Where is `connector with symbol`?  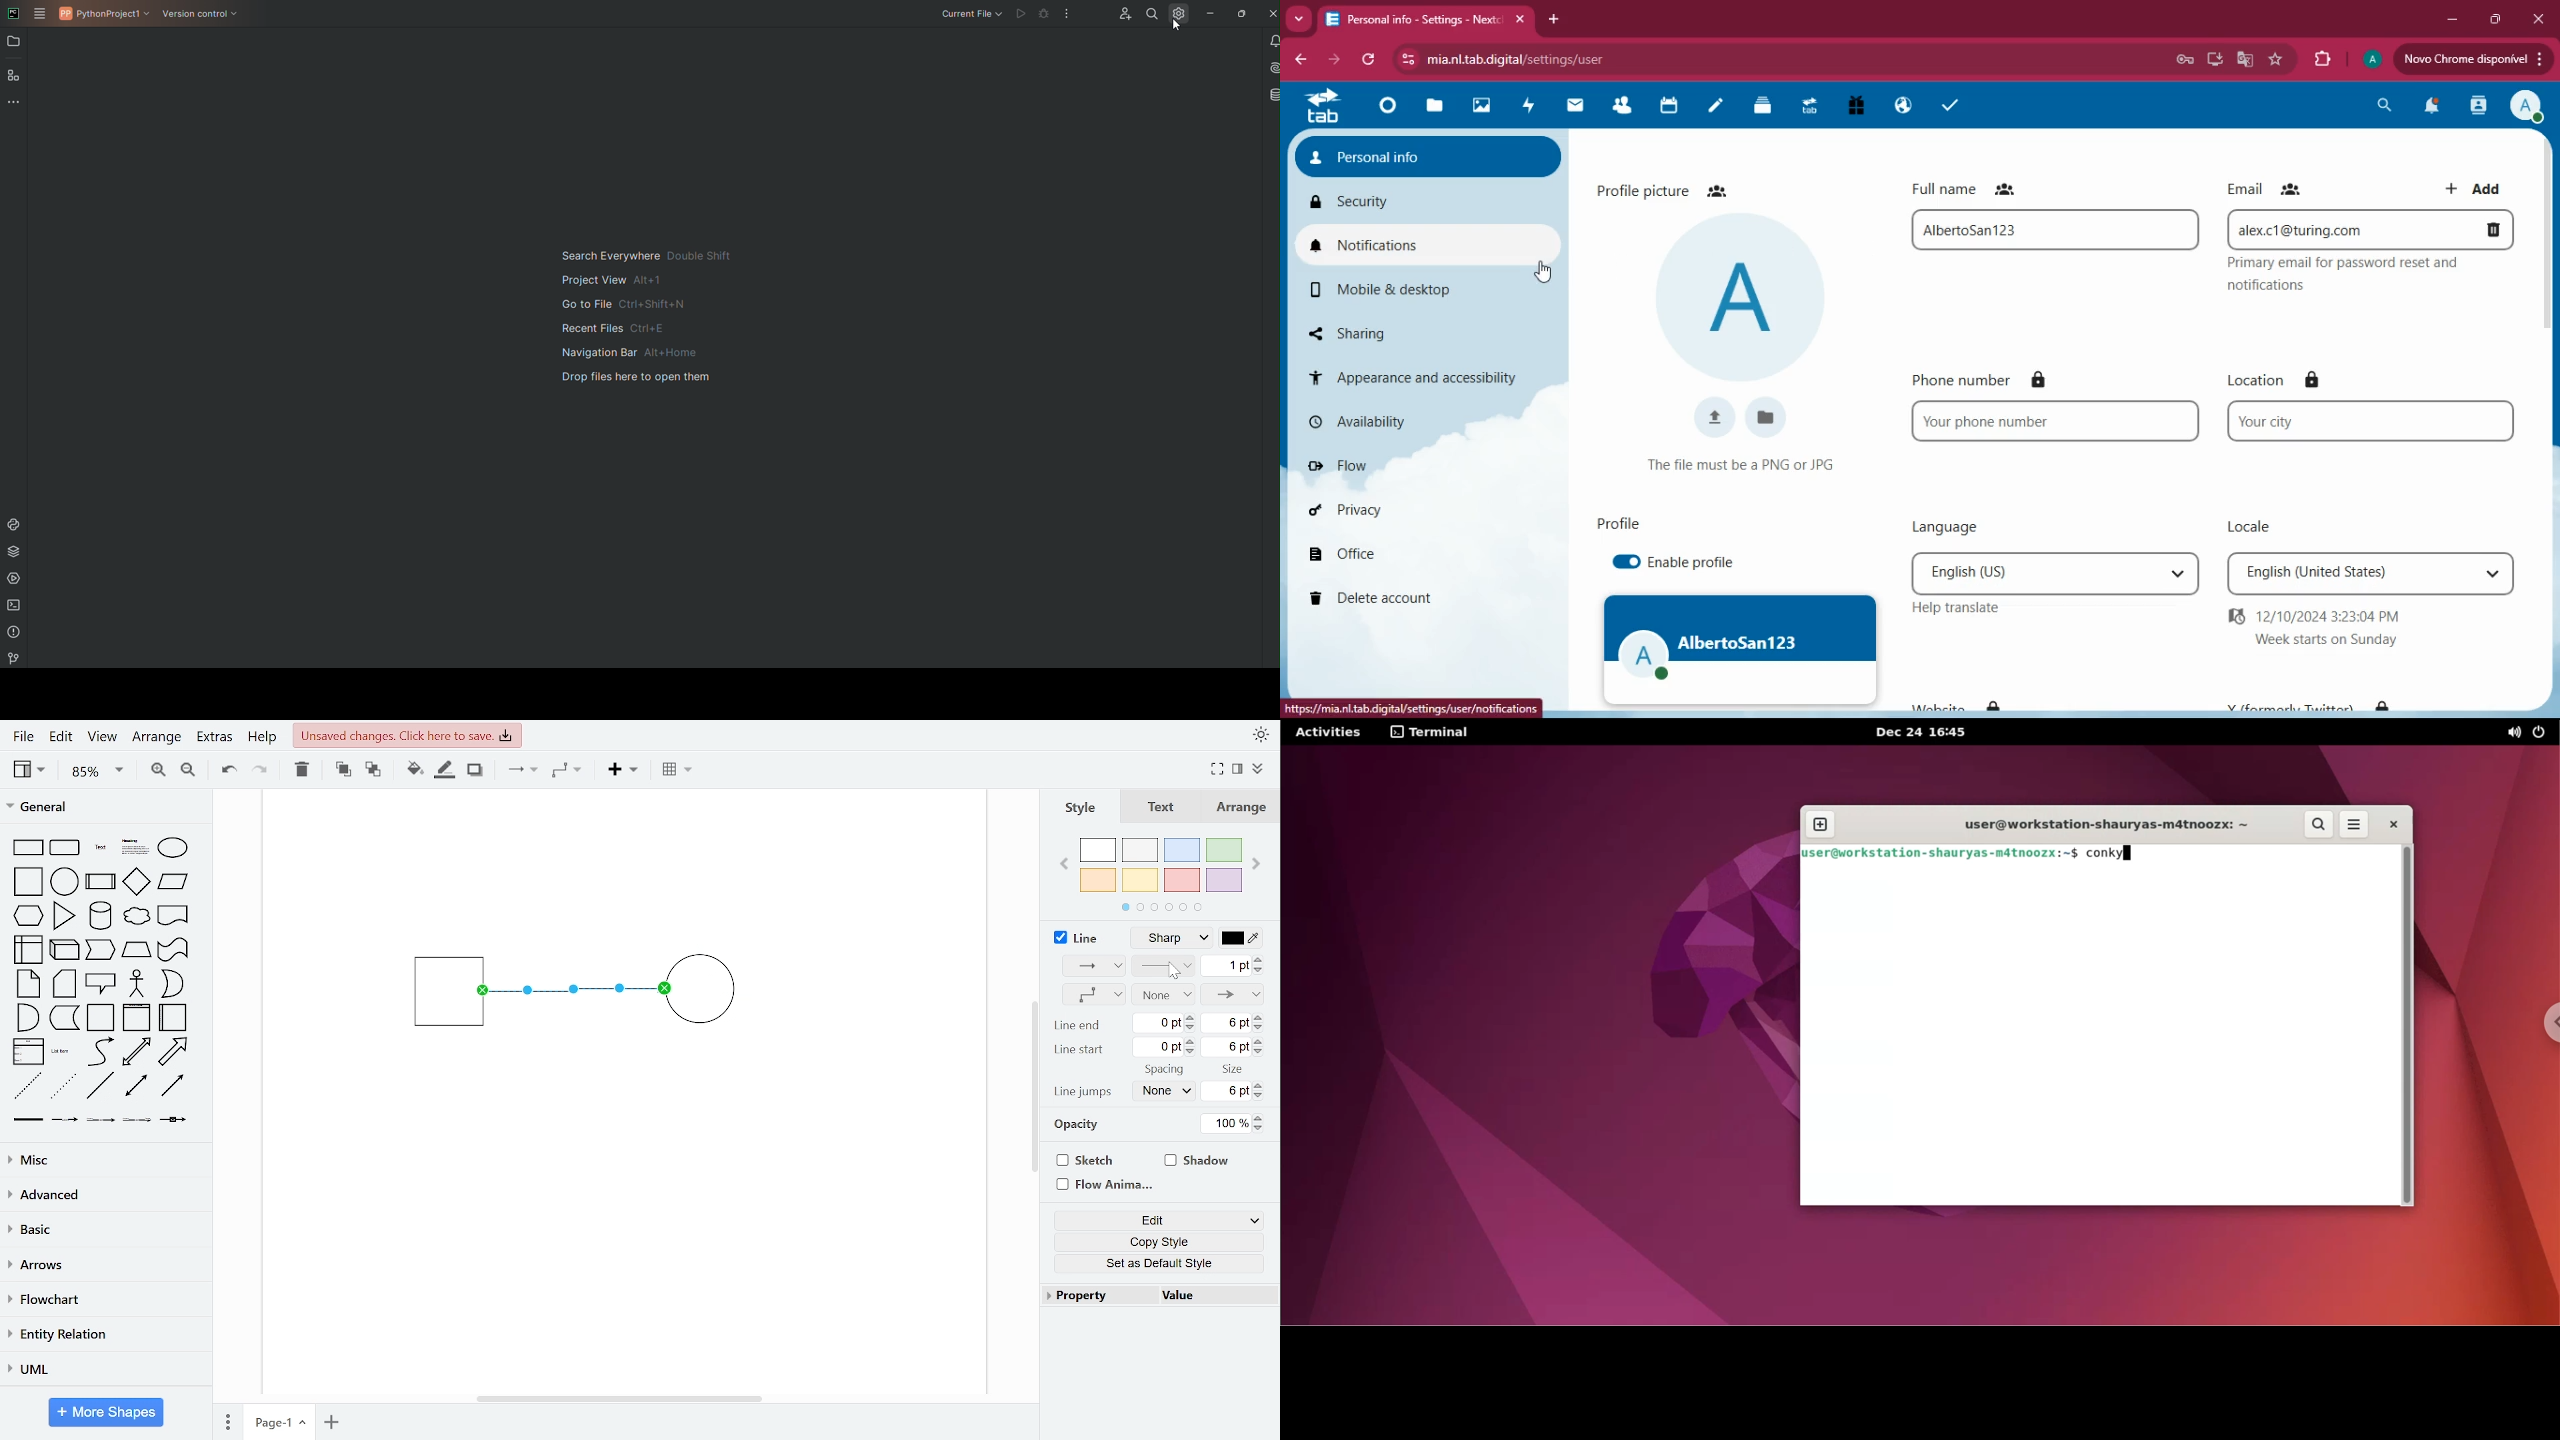 connector with symbol is located at coordinates (176, 1118).